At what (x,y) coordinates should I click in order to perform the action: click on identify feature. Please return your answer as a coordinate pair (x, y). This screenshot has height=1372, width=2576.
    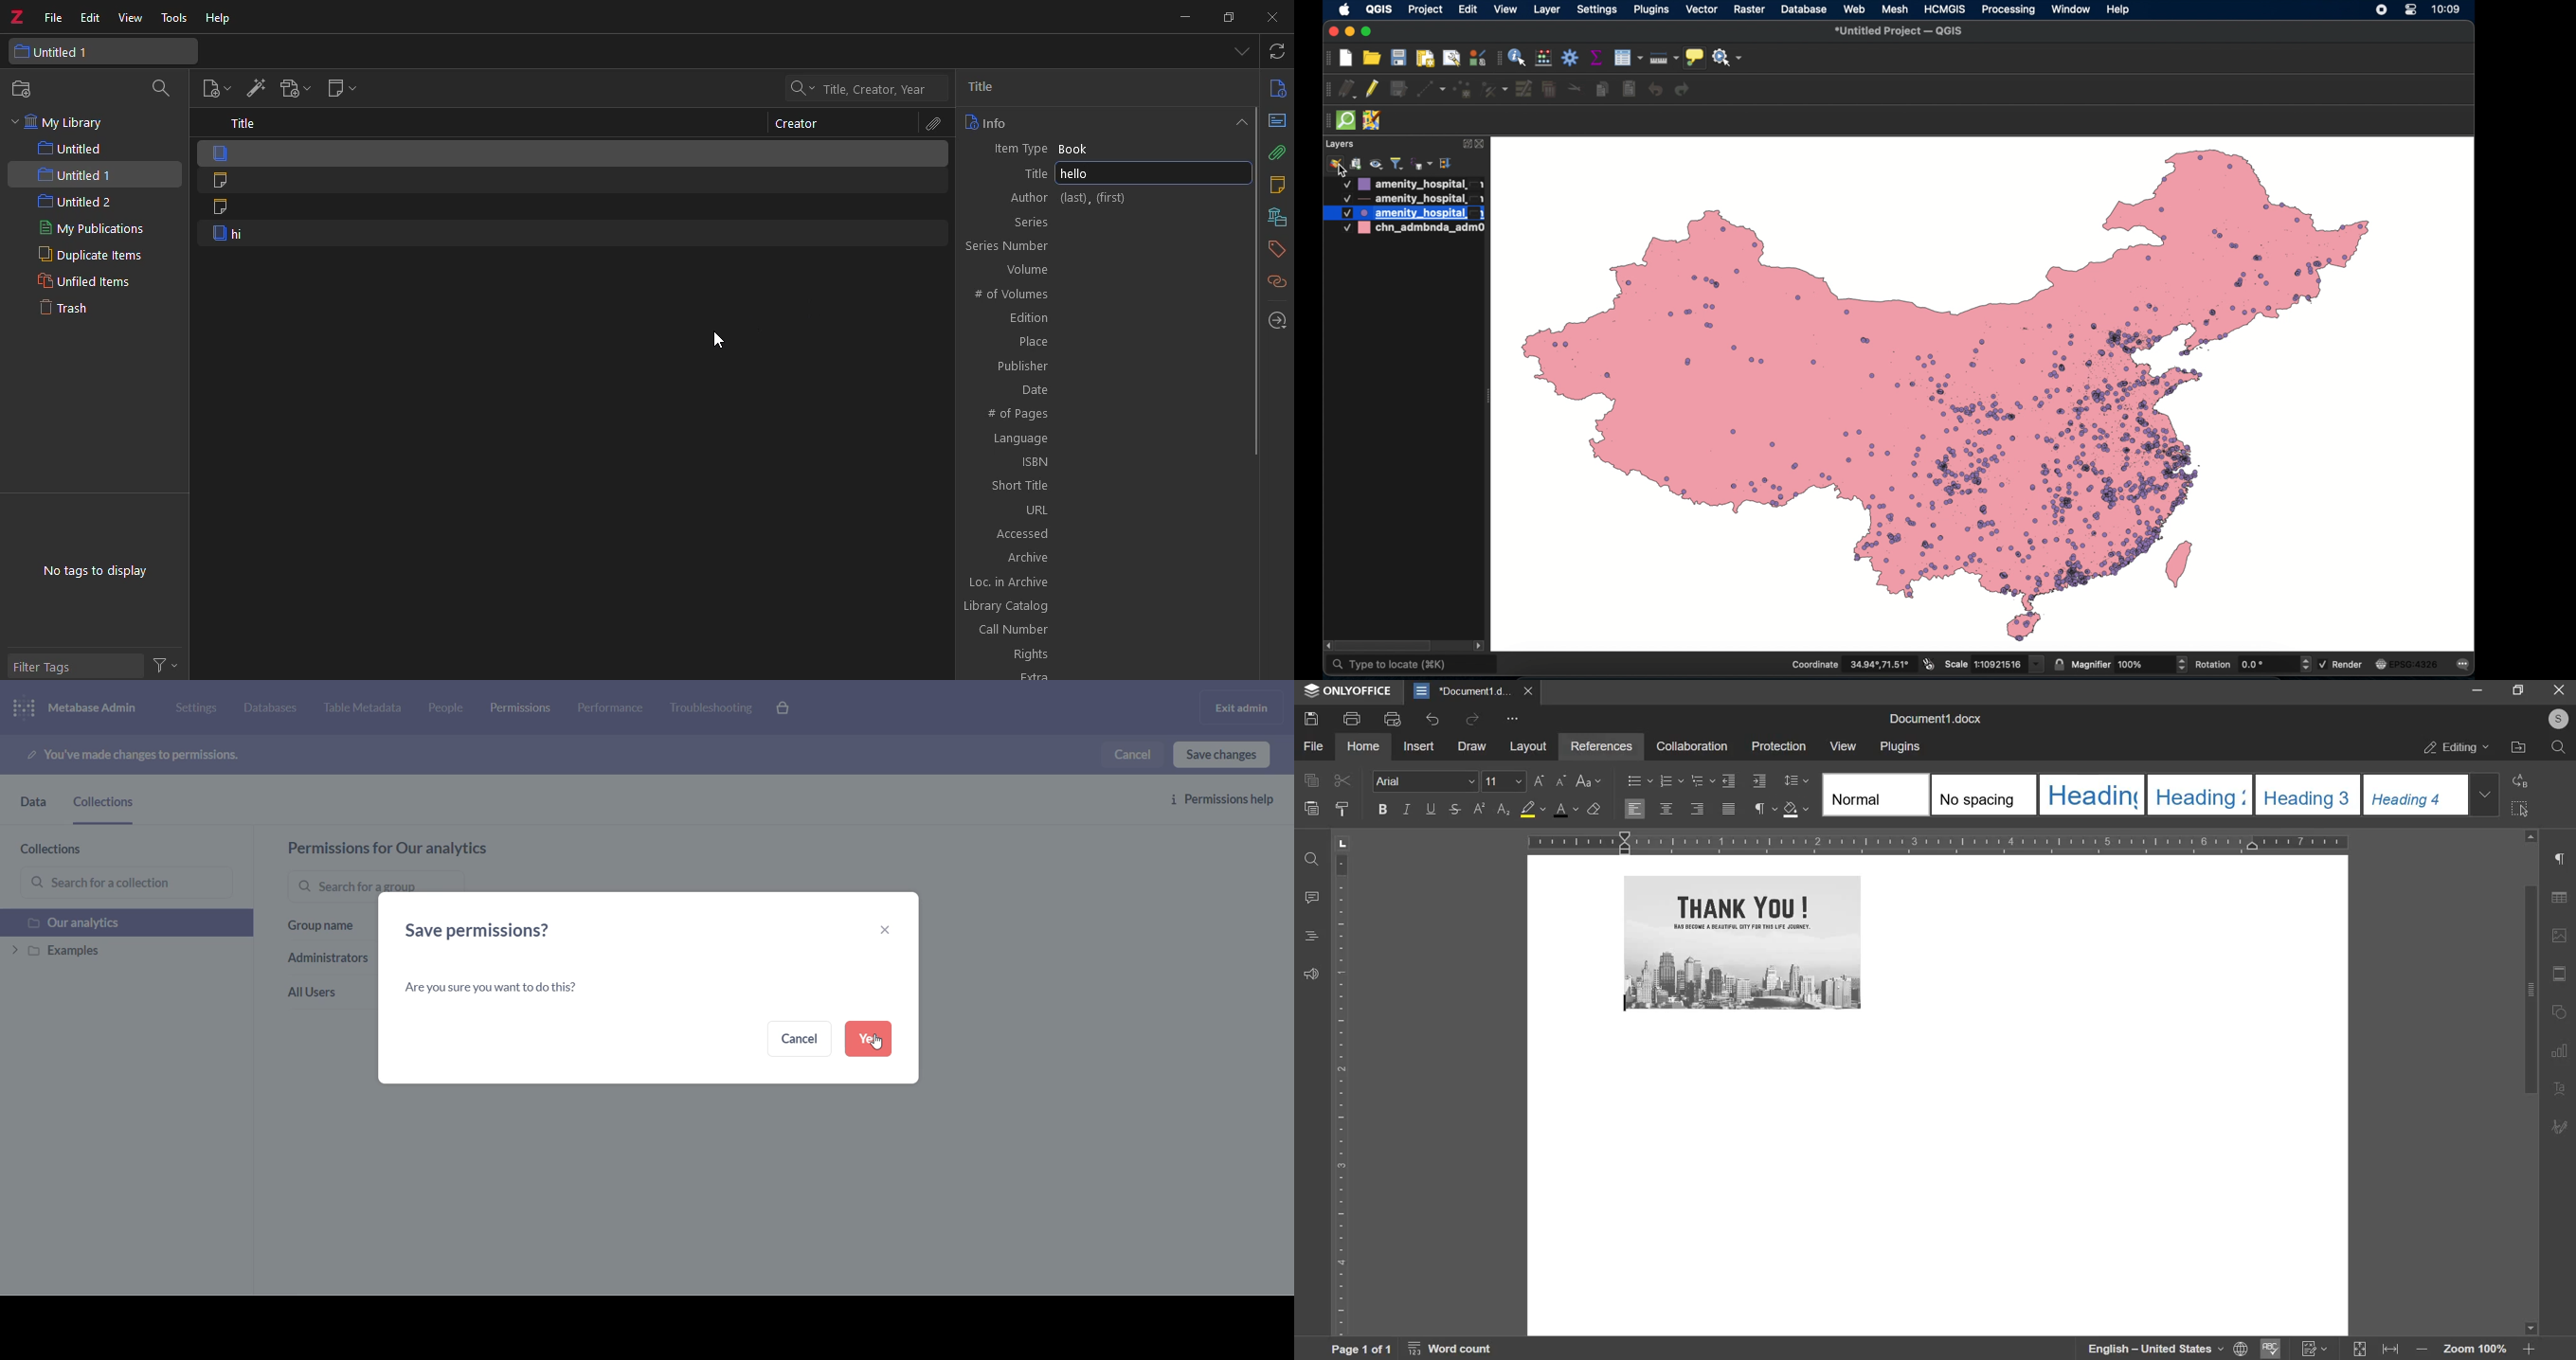
    Looking at the image, I should click on (1518, 57).